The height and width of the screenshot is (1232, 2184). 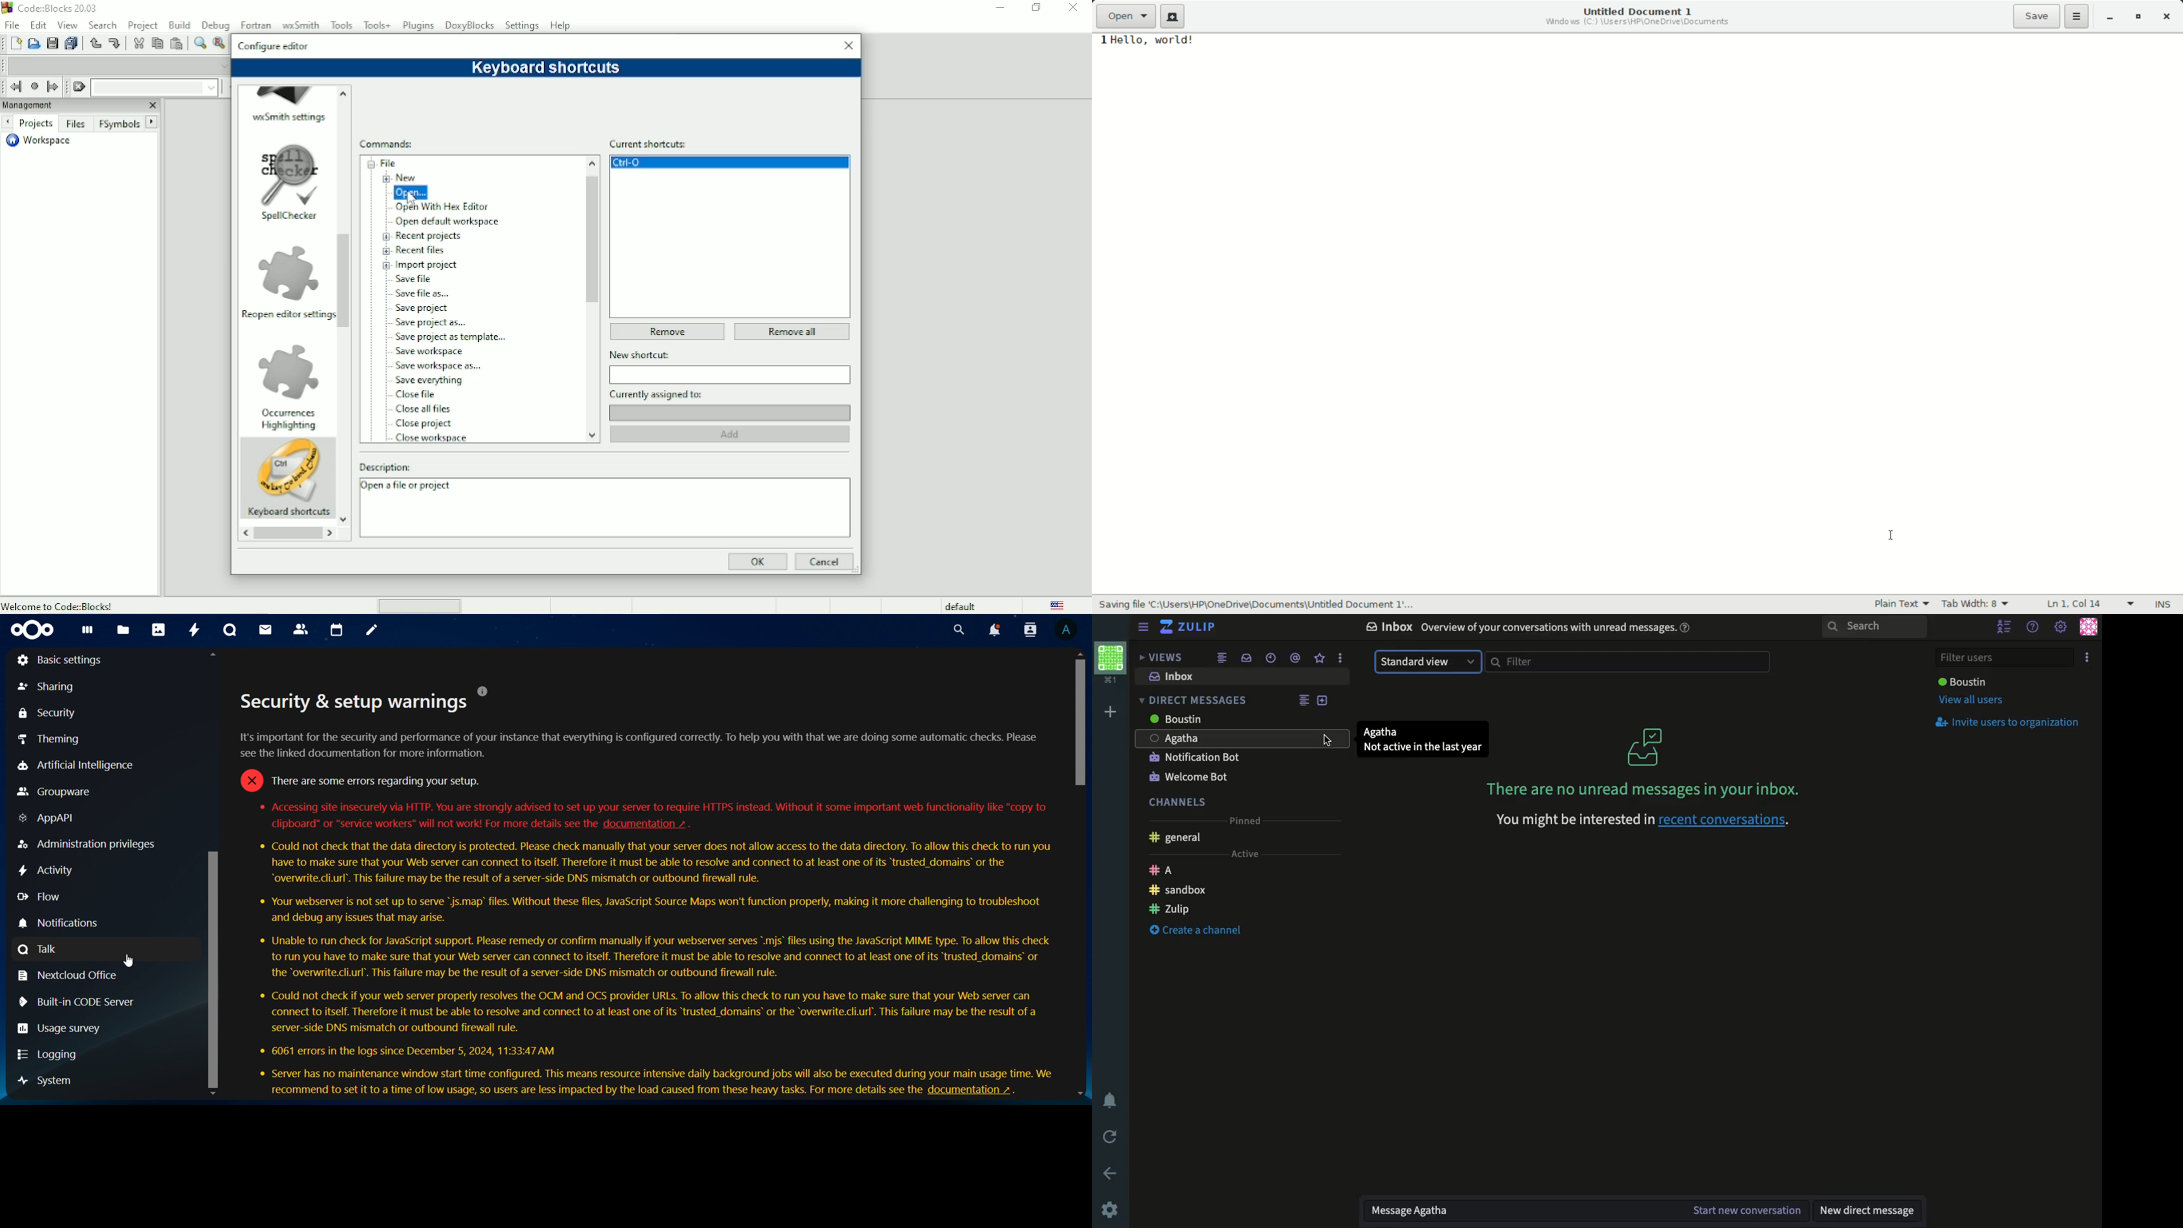 What do you see at coordinates (130, 961) in the screenshot?
I see `cursor` at bounding box center [130, 961].